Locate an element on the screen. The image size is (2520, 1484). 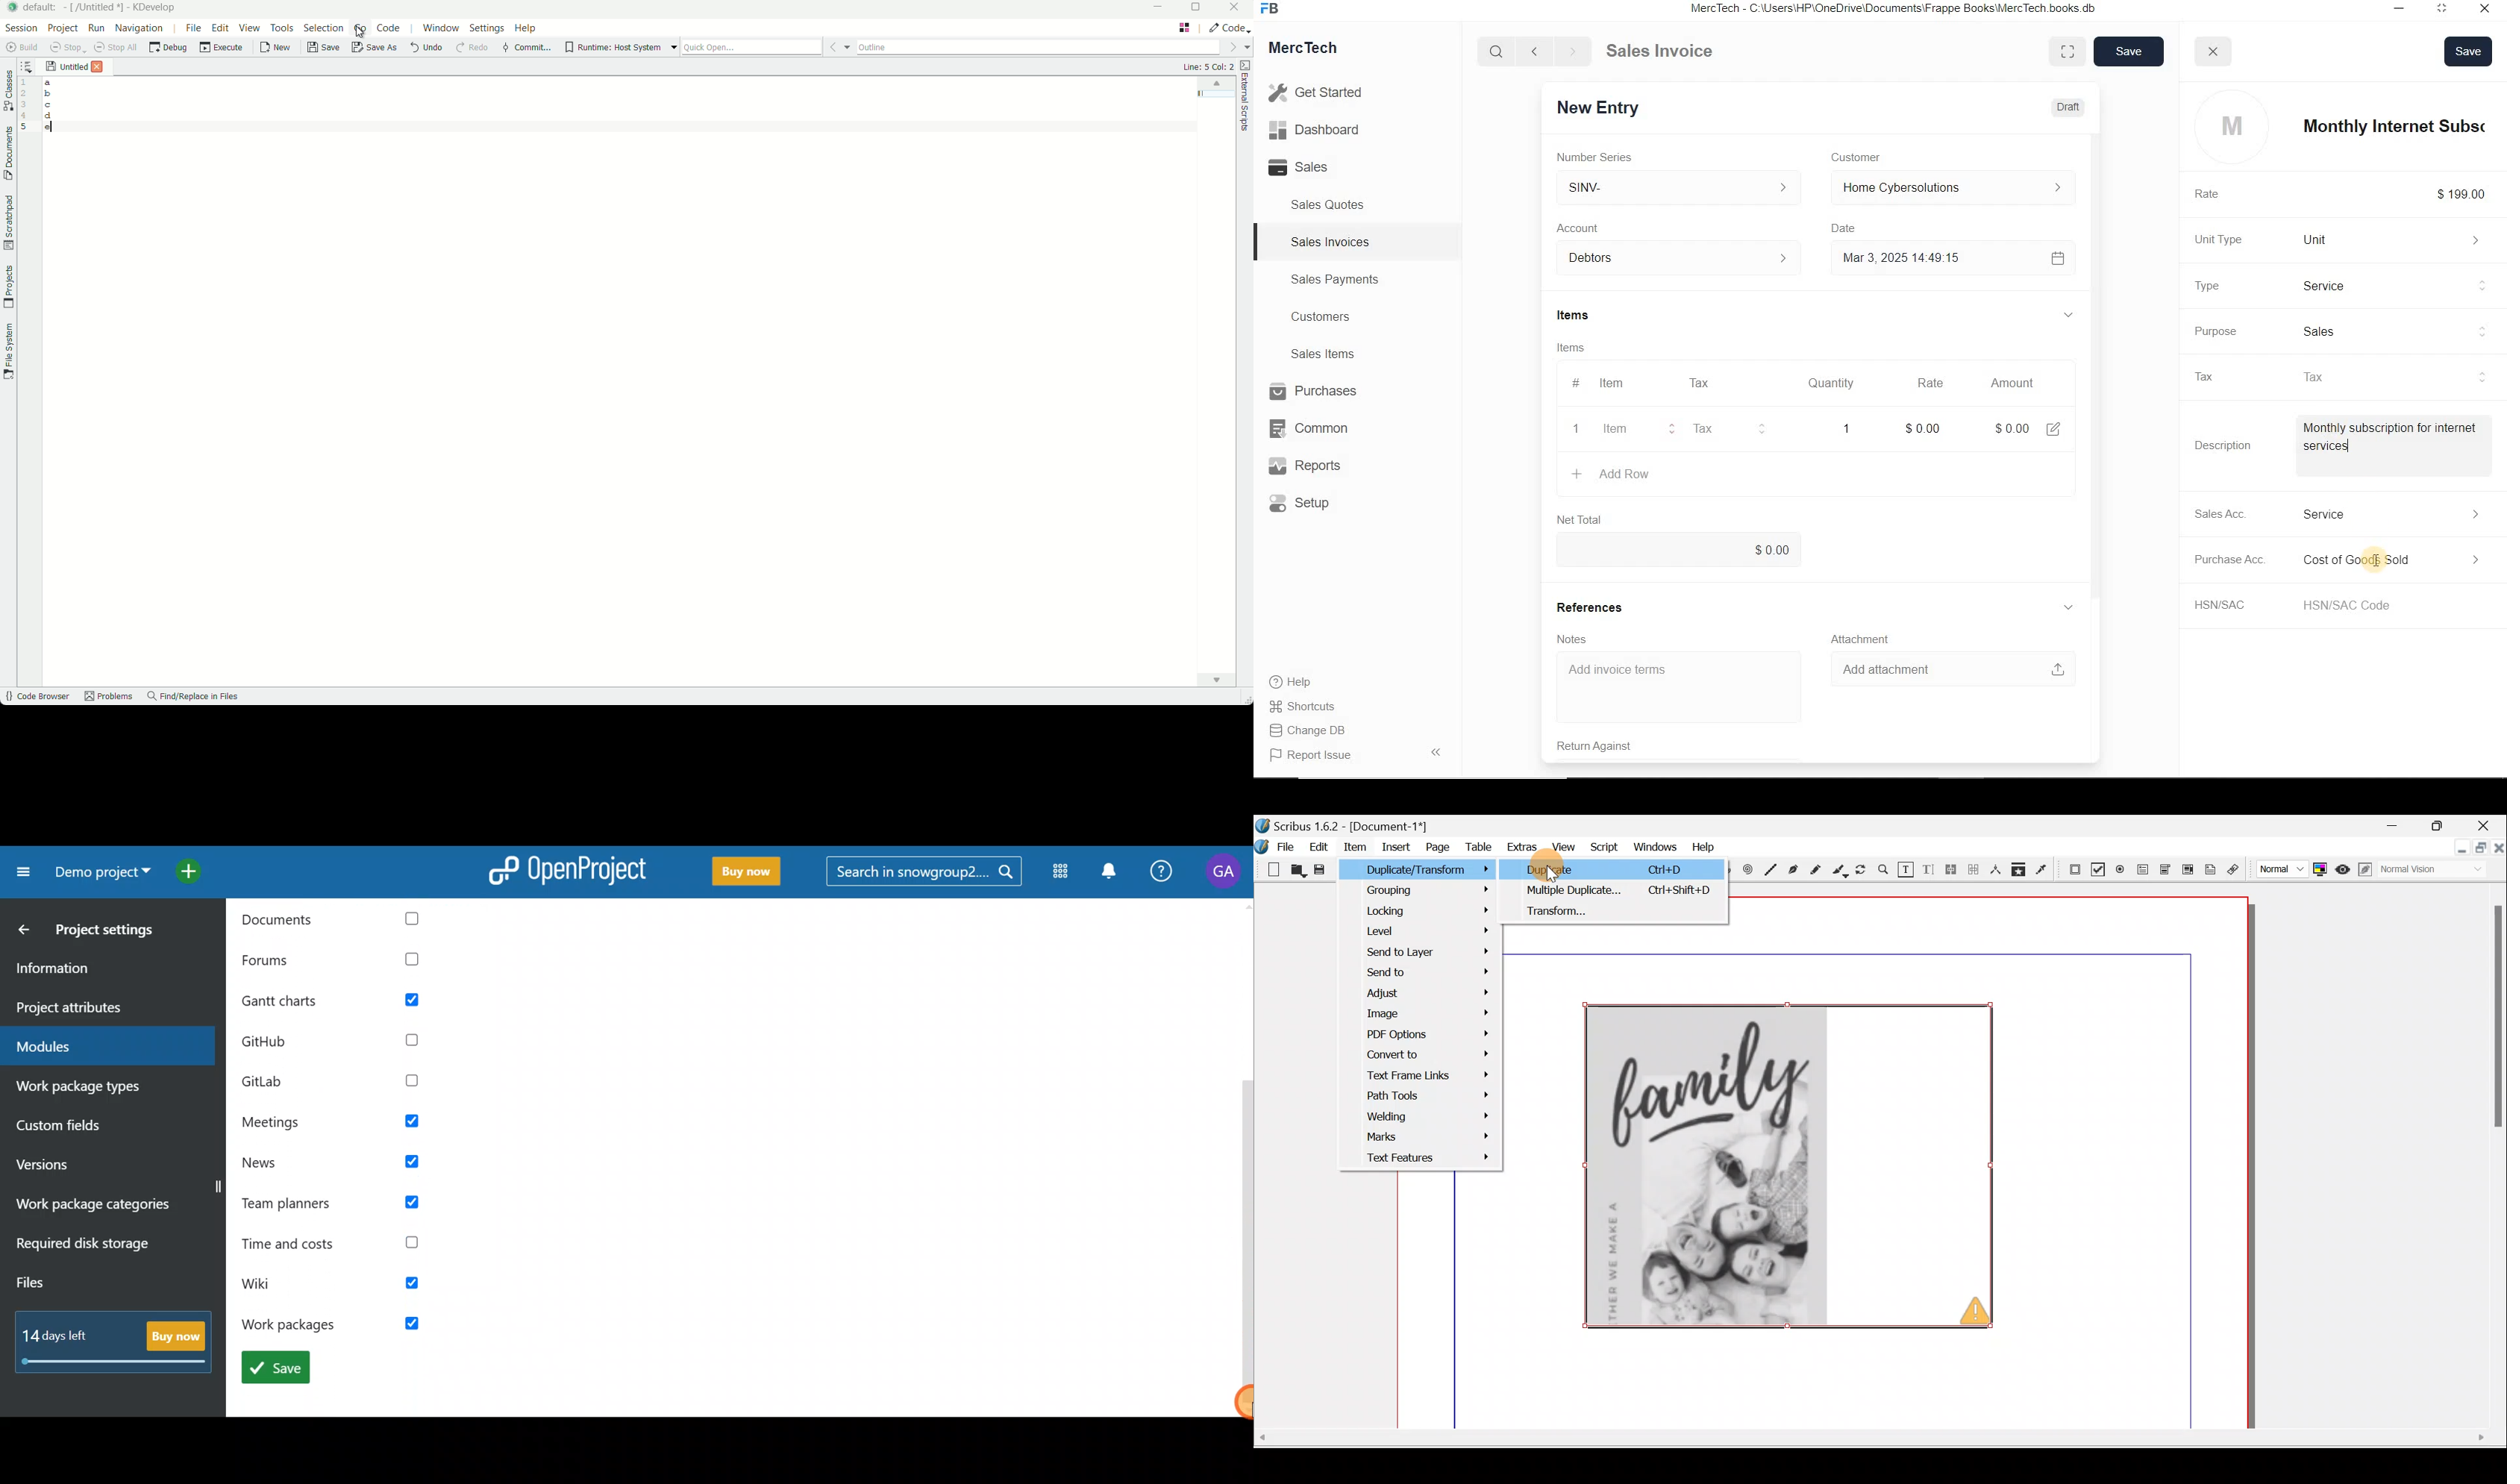
Unit is located at coordinates (2384, 239).